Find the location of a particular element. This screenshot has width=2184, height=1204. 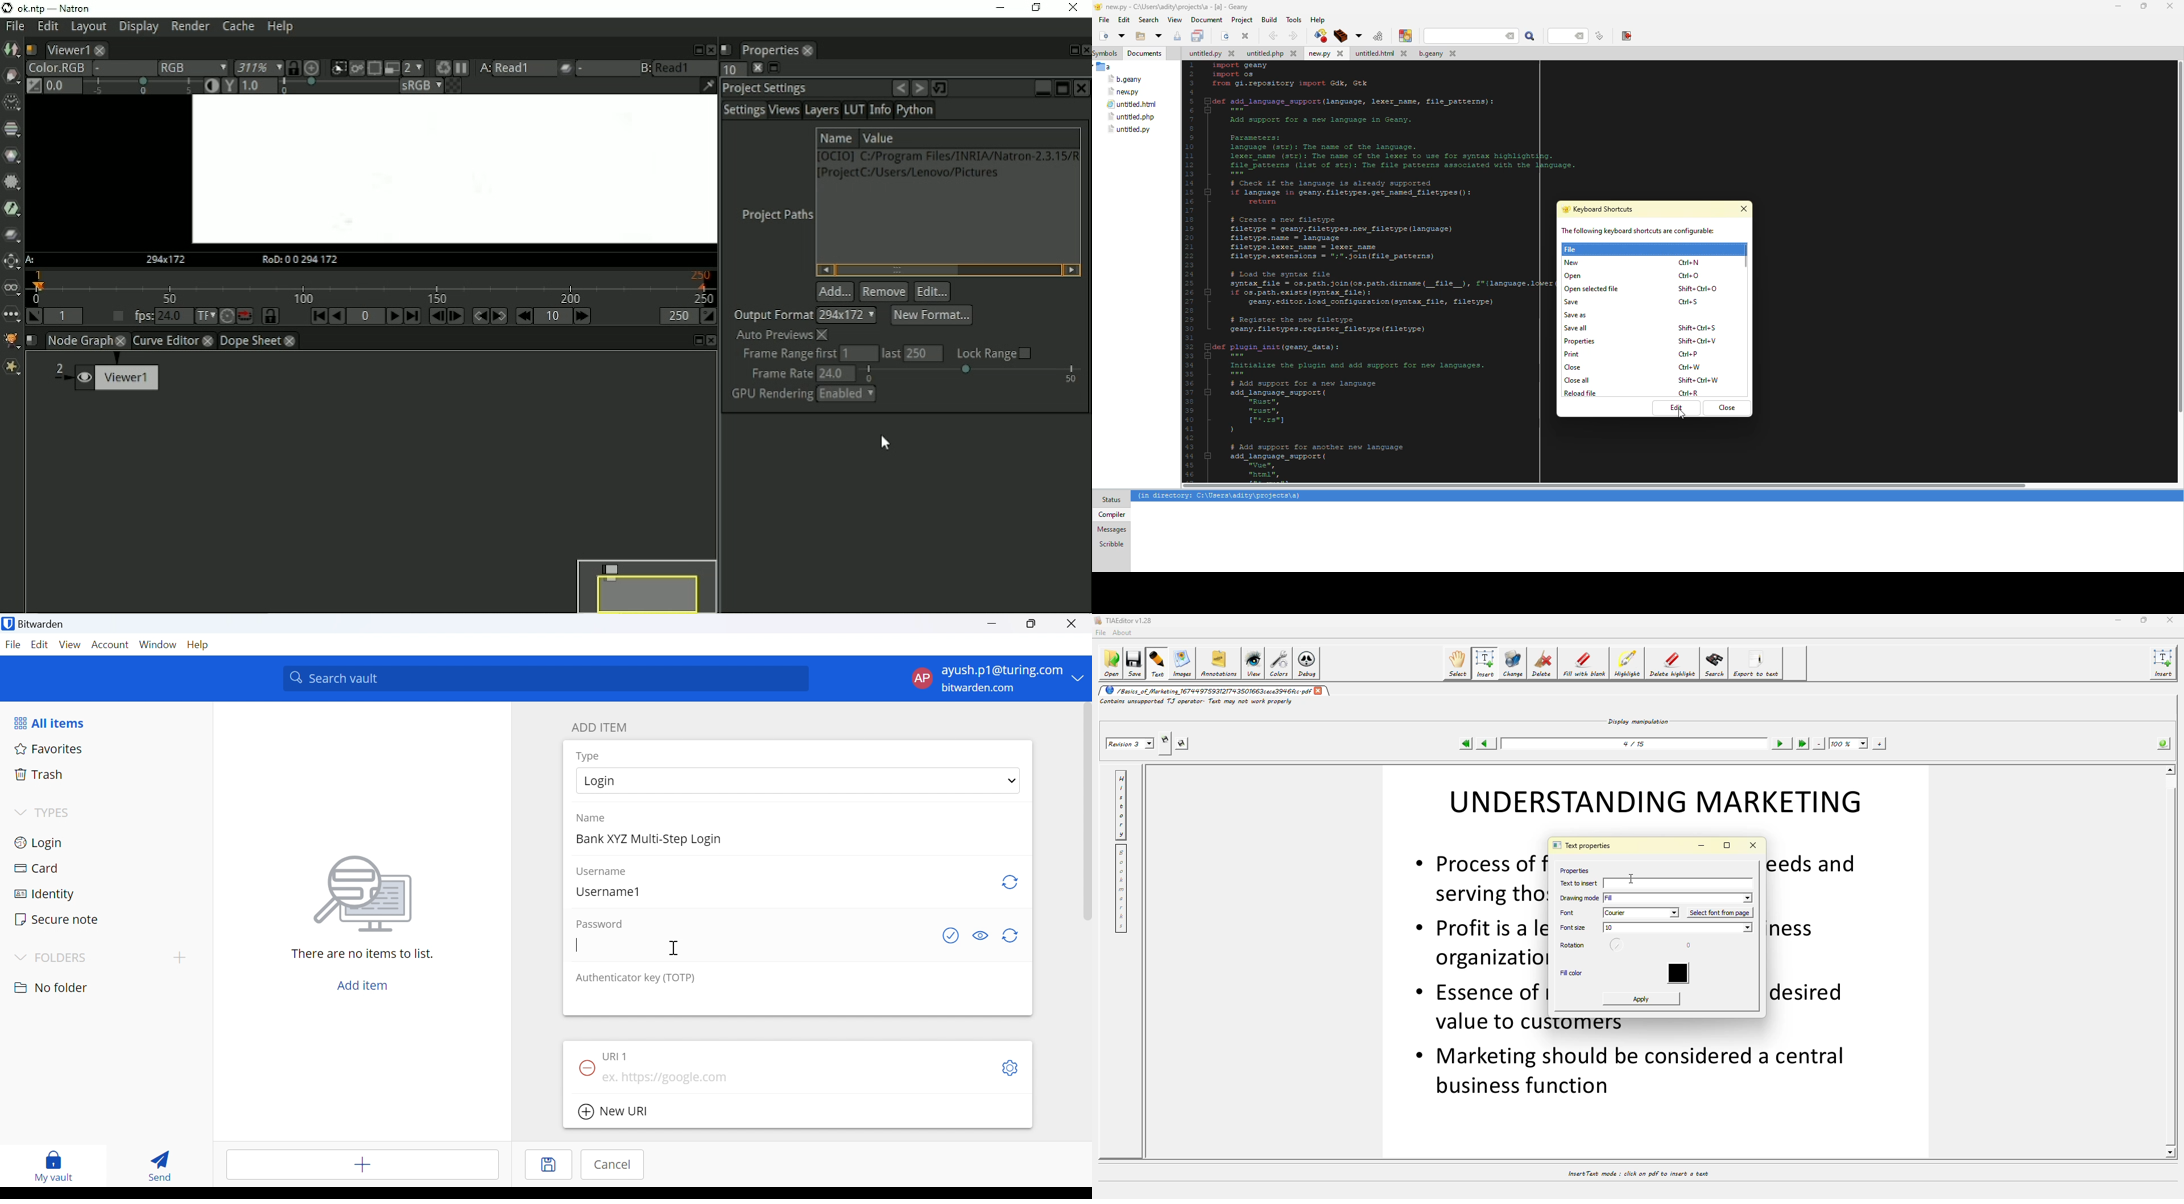

Password is located at coordinates (601, 923).